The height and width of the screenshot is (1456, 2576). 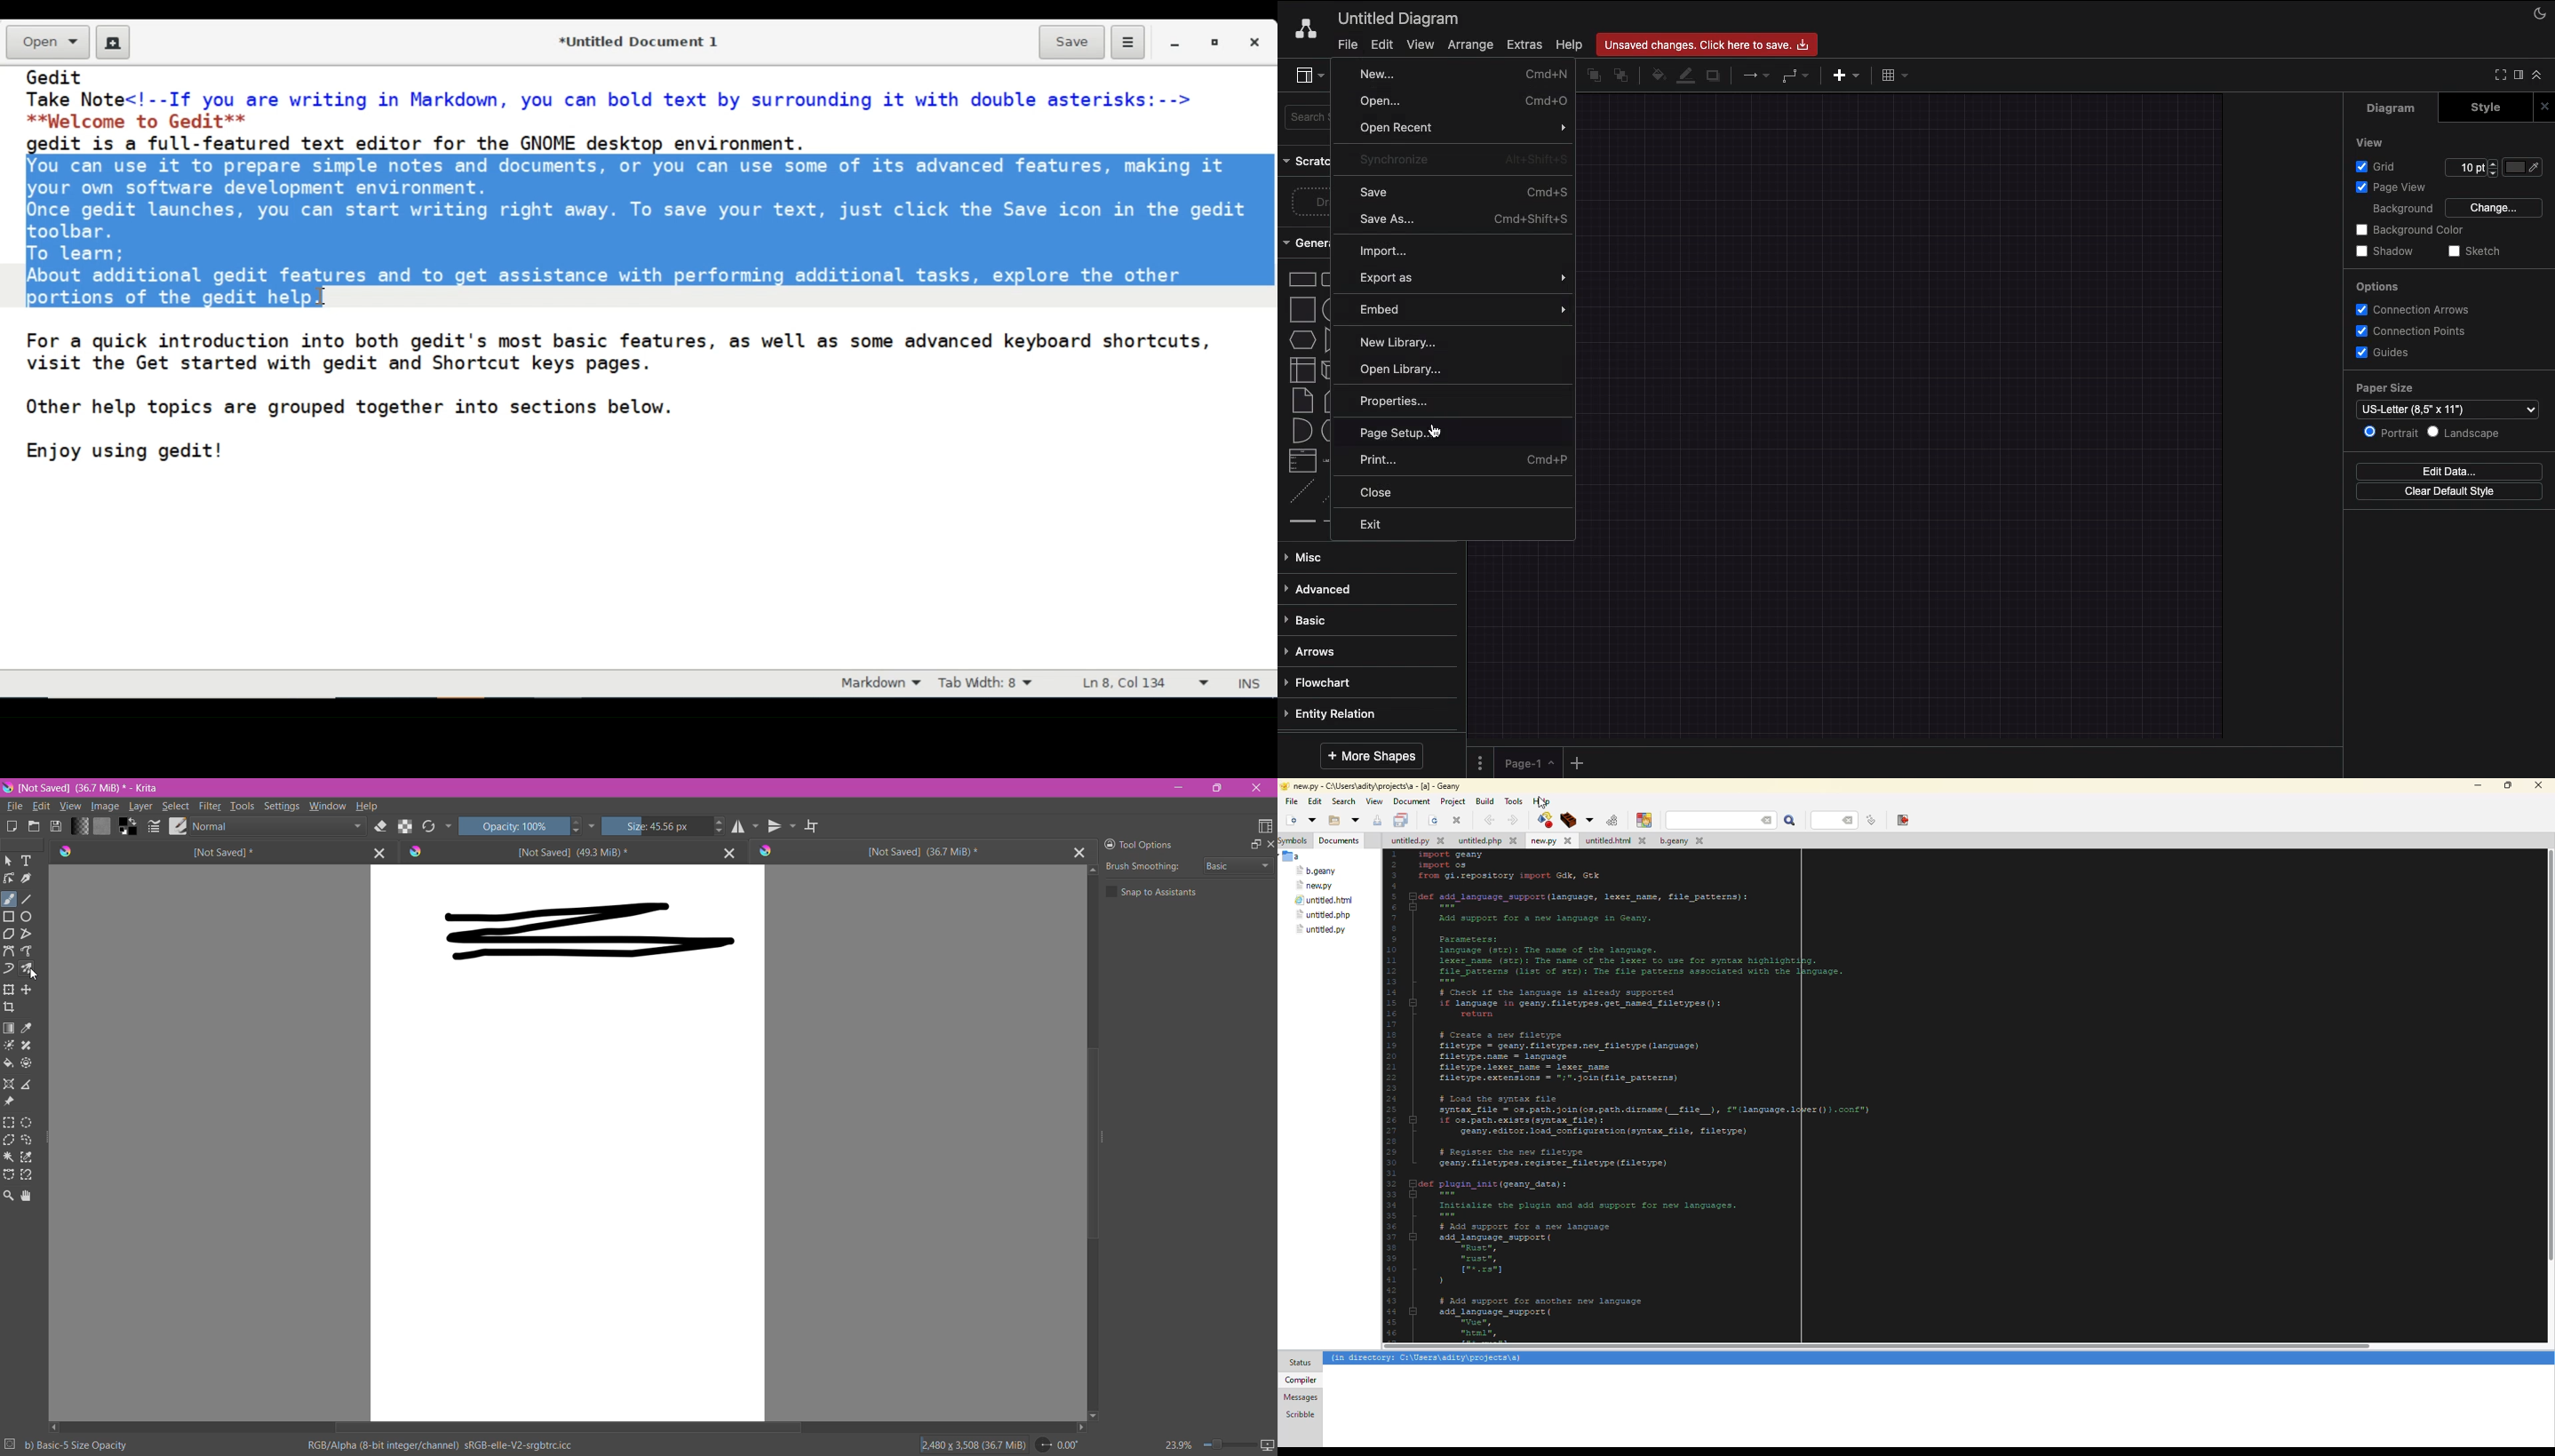 I want to click on Internal storage, so click(x=1301, y=369).